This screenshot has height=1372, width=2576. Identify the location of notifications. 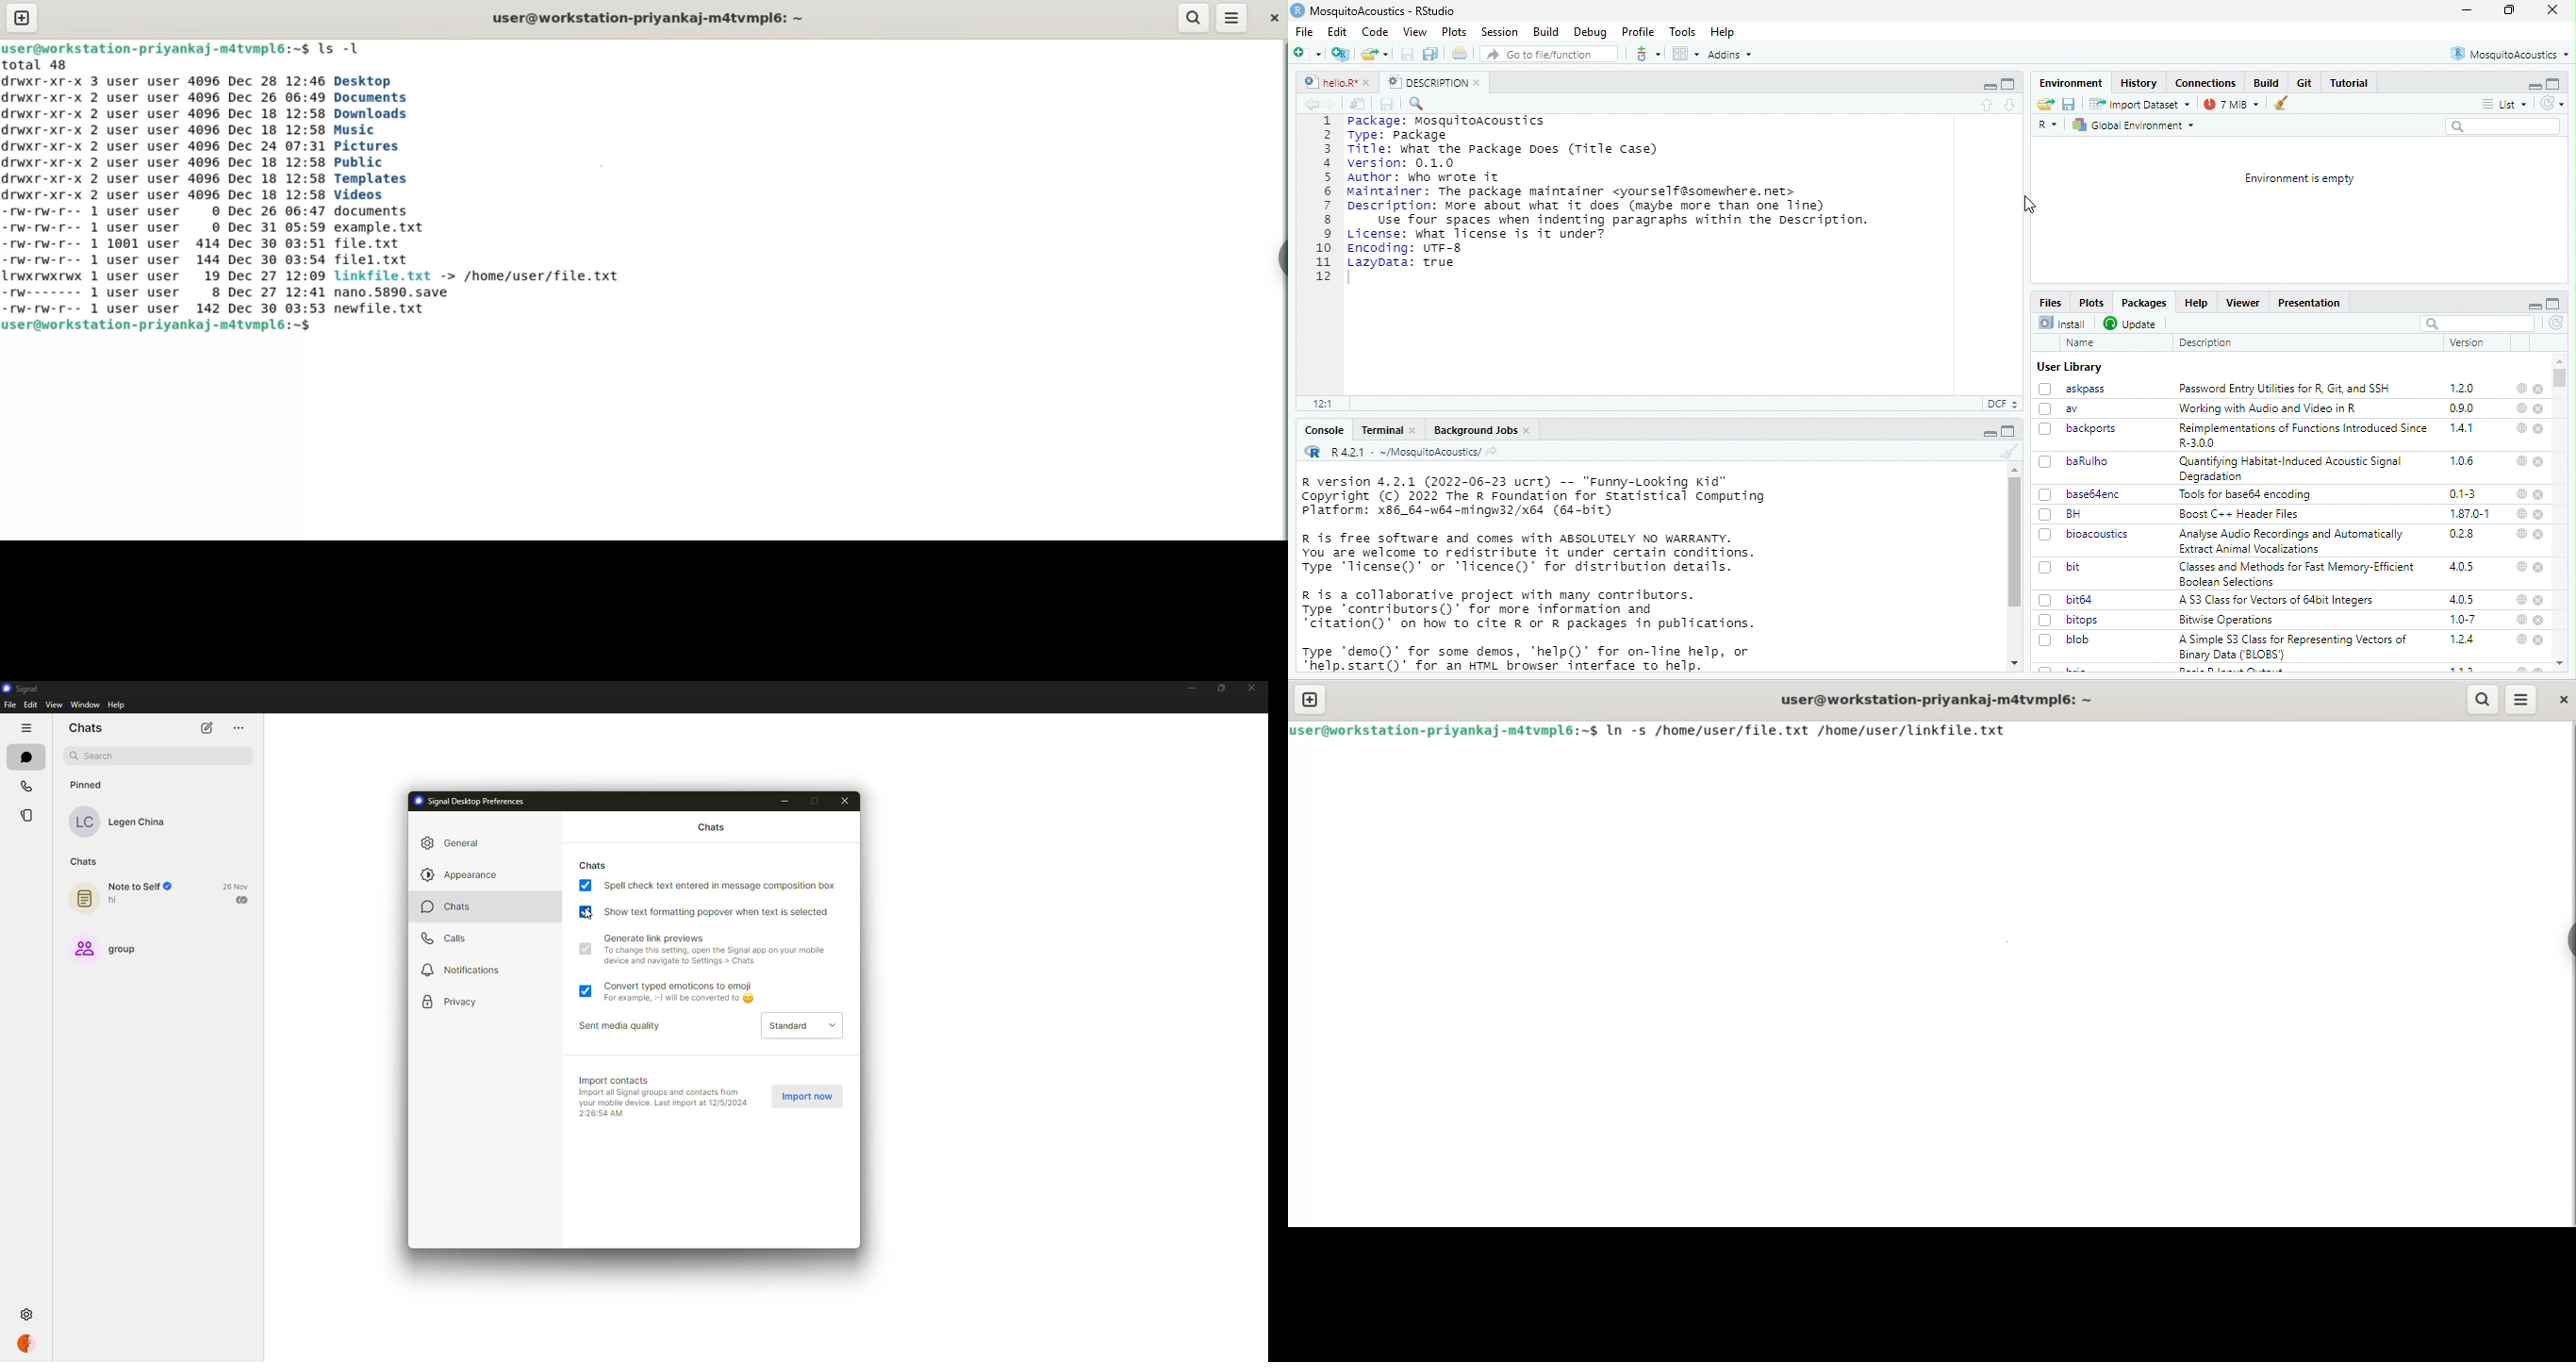
(465, 971).